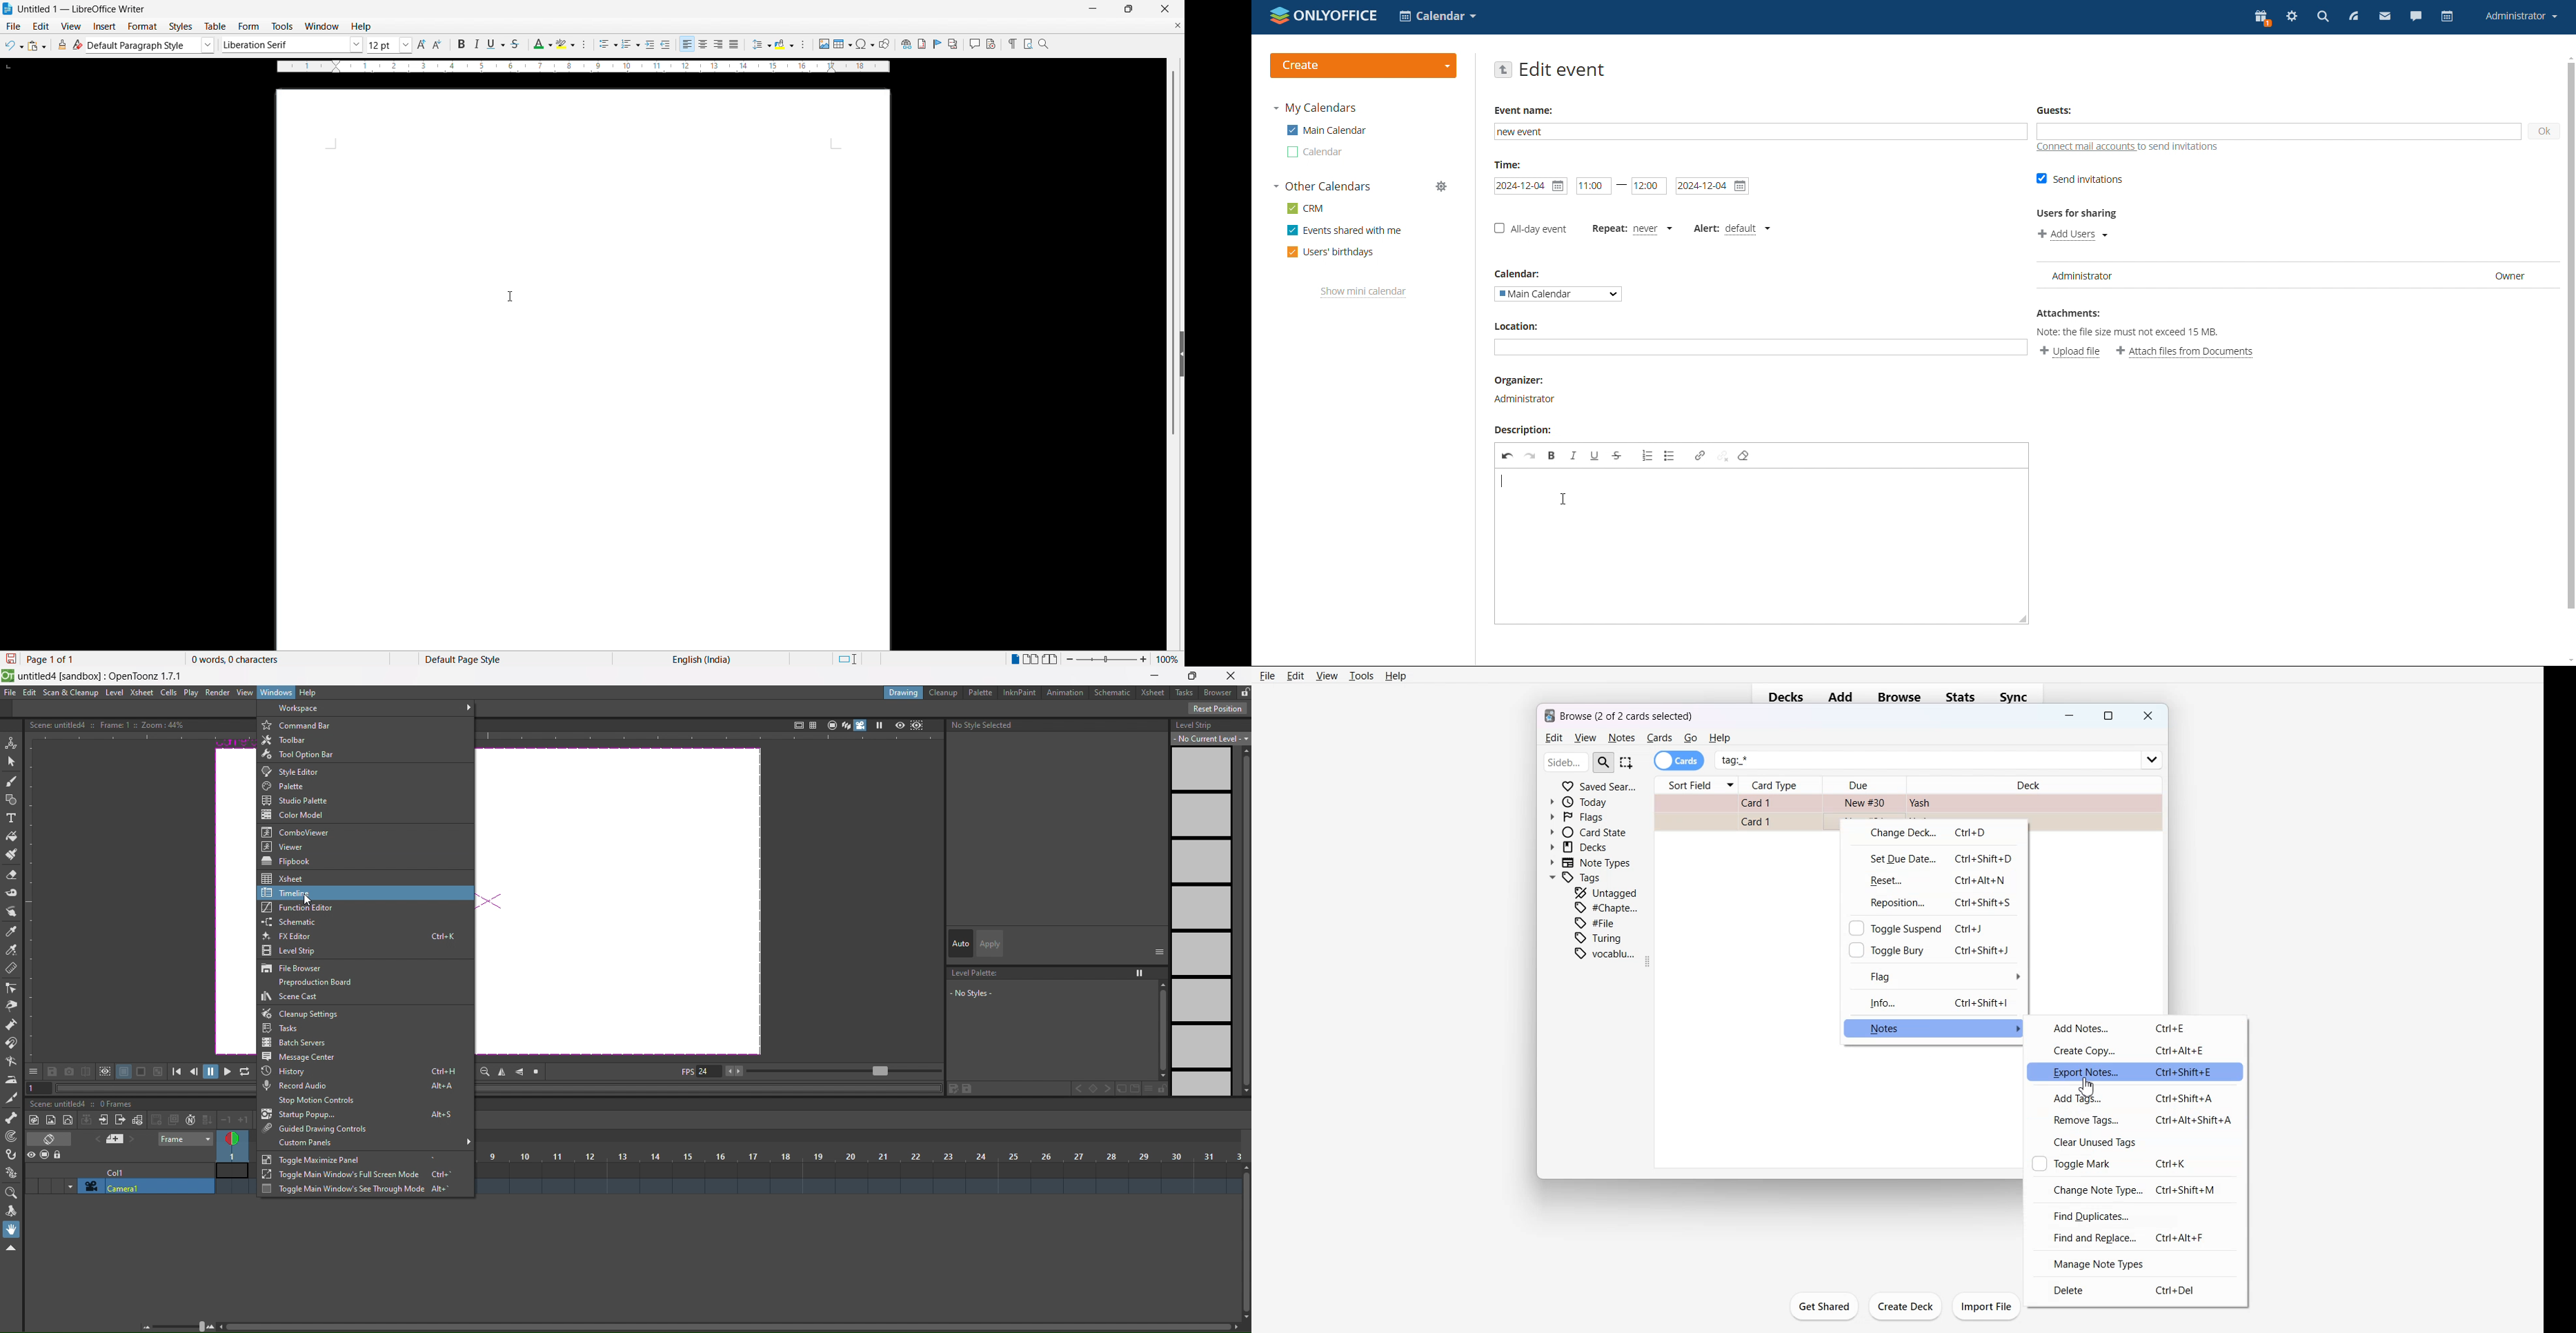 The height and width of the screenshot is (1344, 2576). What do you see at coordinates (1068, 693) in the screenshot?
I see `animation` at bounding box center [1068, 693].